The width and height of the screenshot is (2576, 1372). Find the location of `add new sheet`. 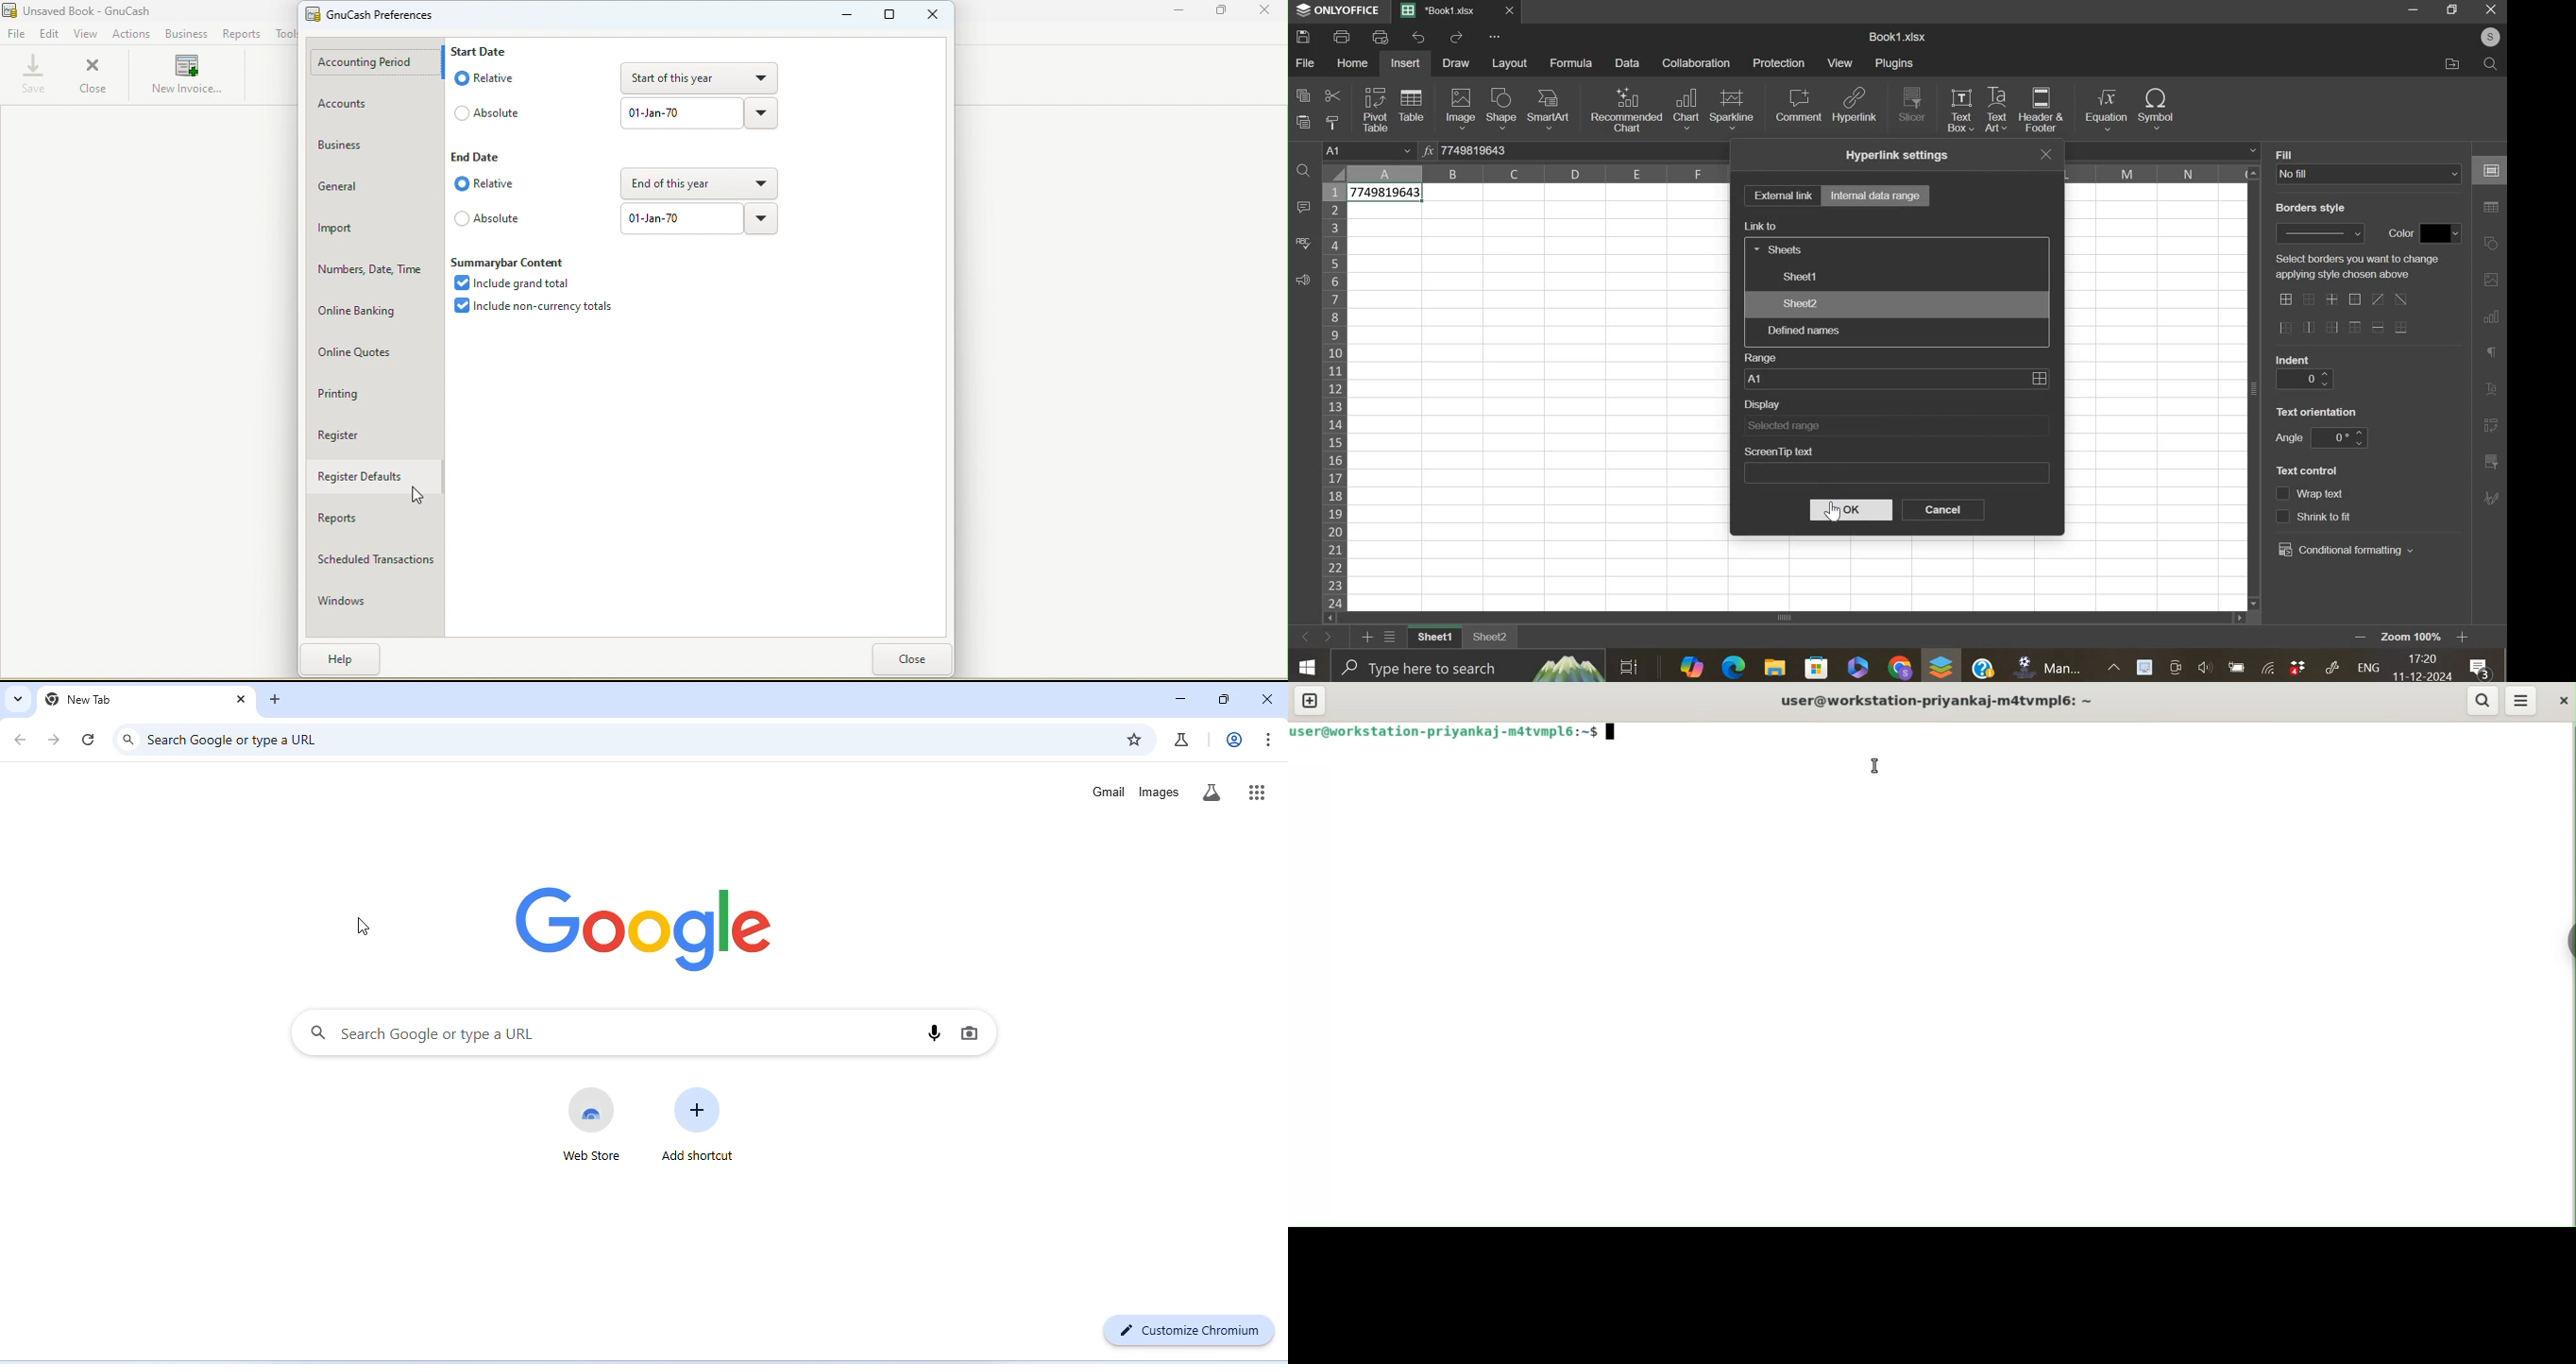

add new sheet is located at coordinates (1366, 635).